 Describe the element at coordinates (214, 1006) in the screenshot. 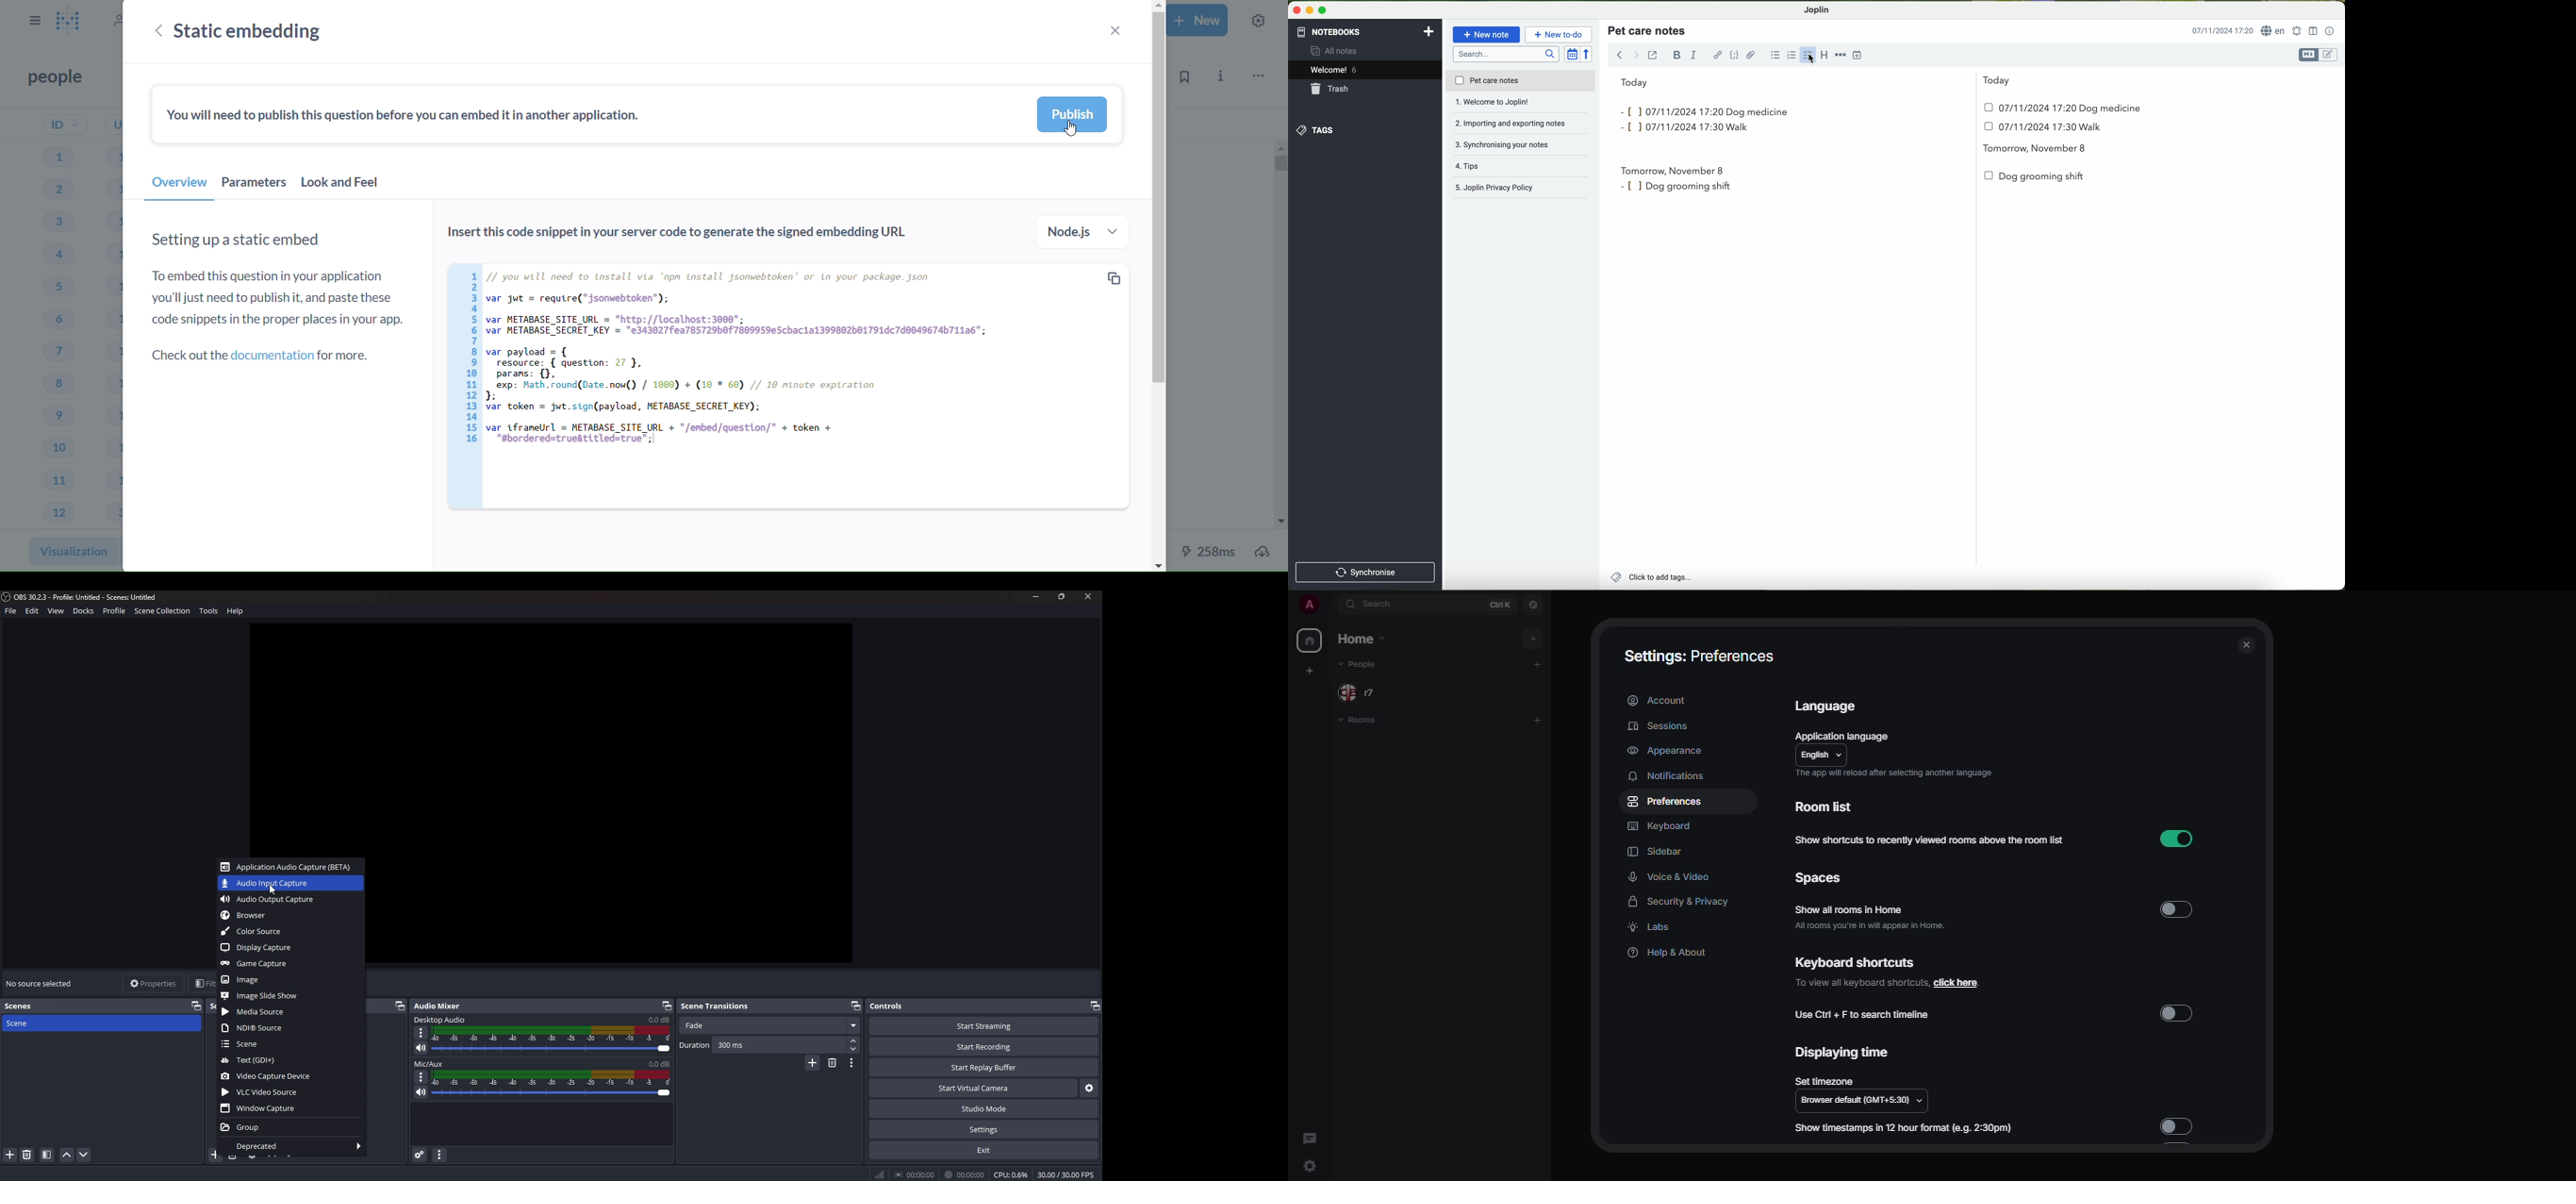

I see `sources` at that location.